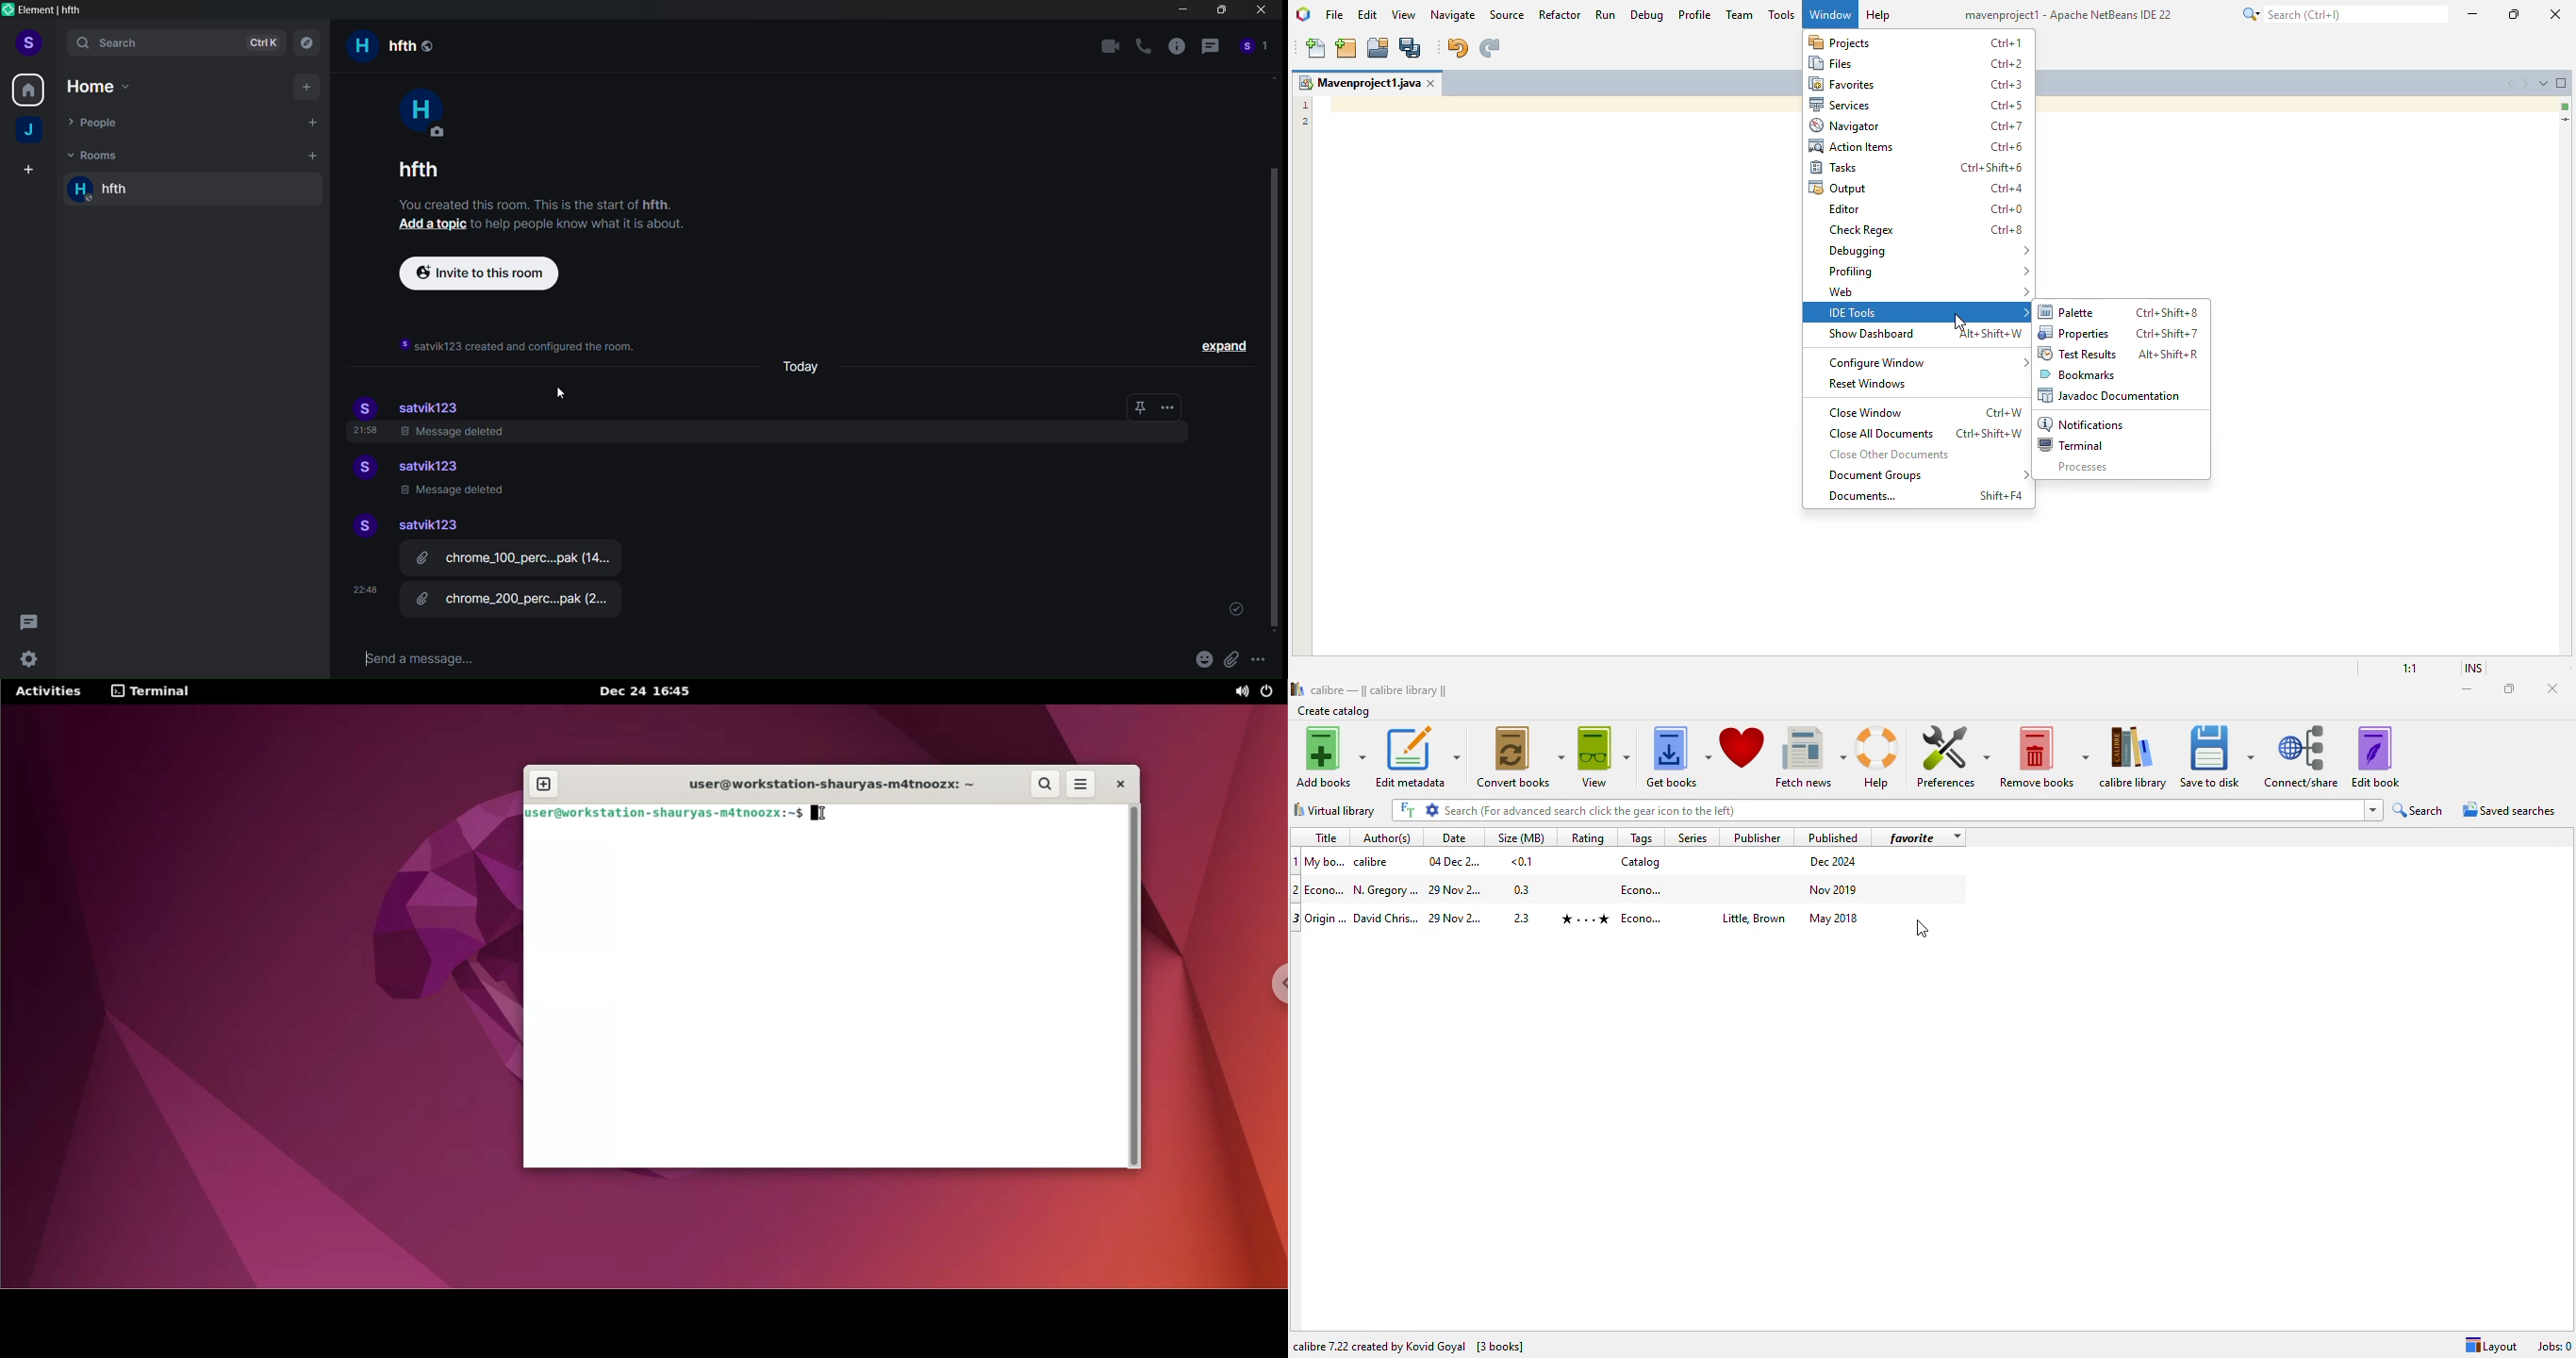  I want to click on publisher, so click(1759, 836).